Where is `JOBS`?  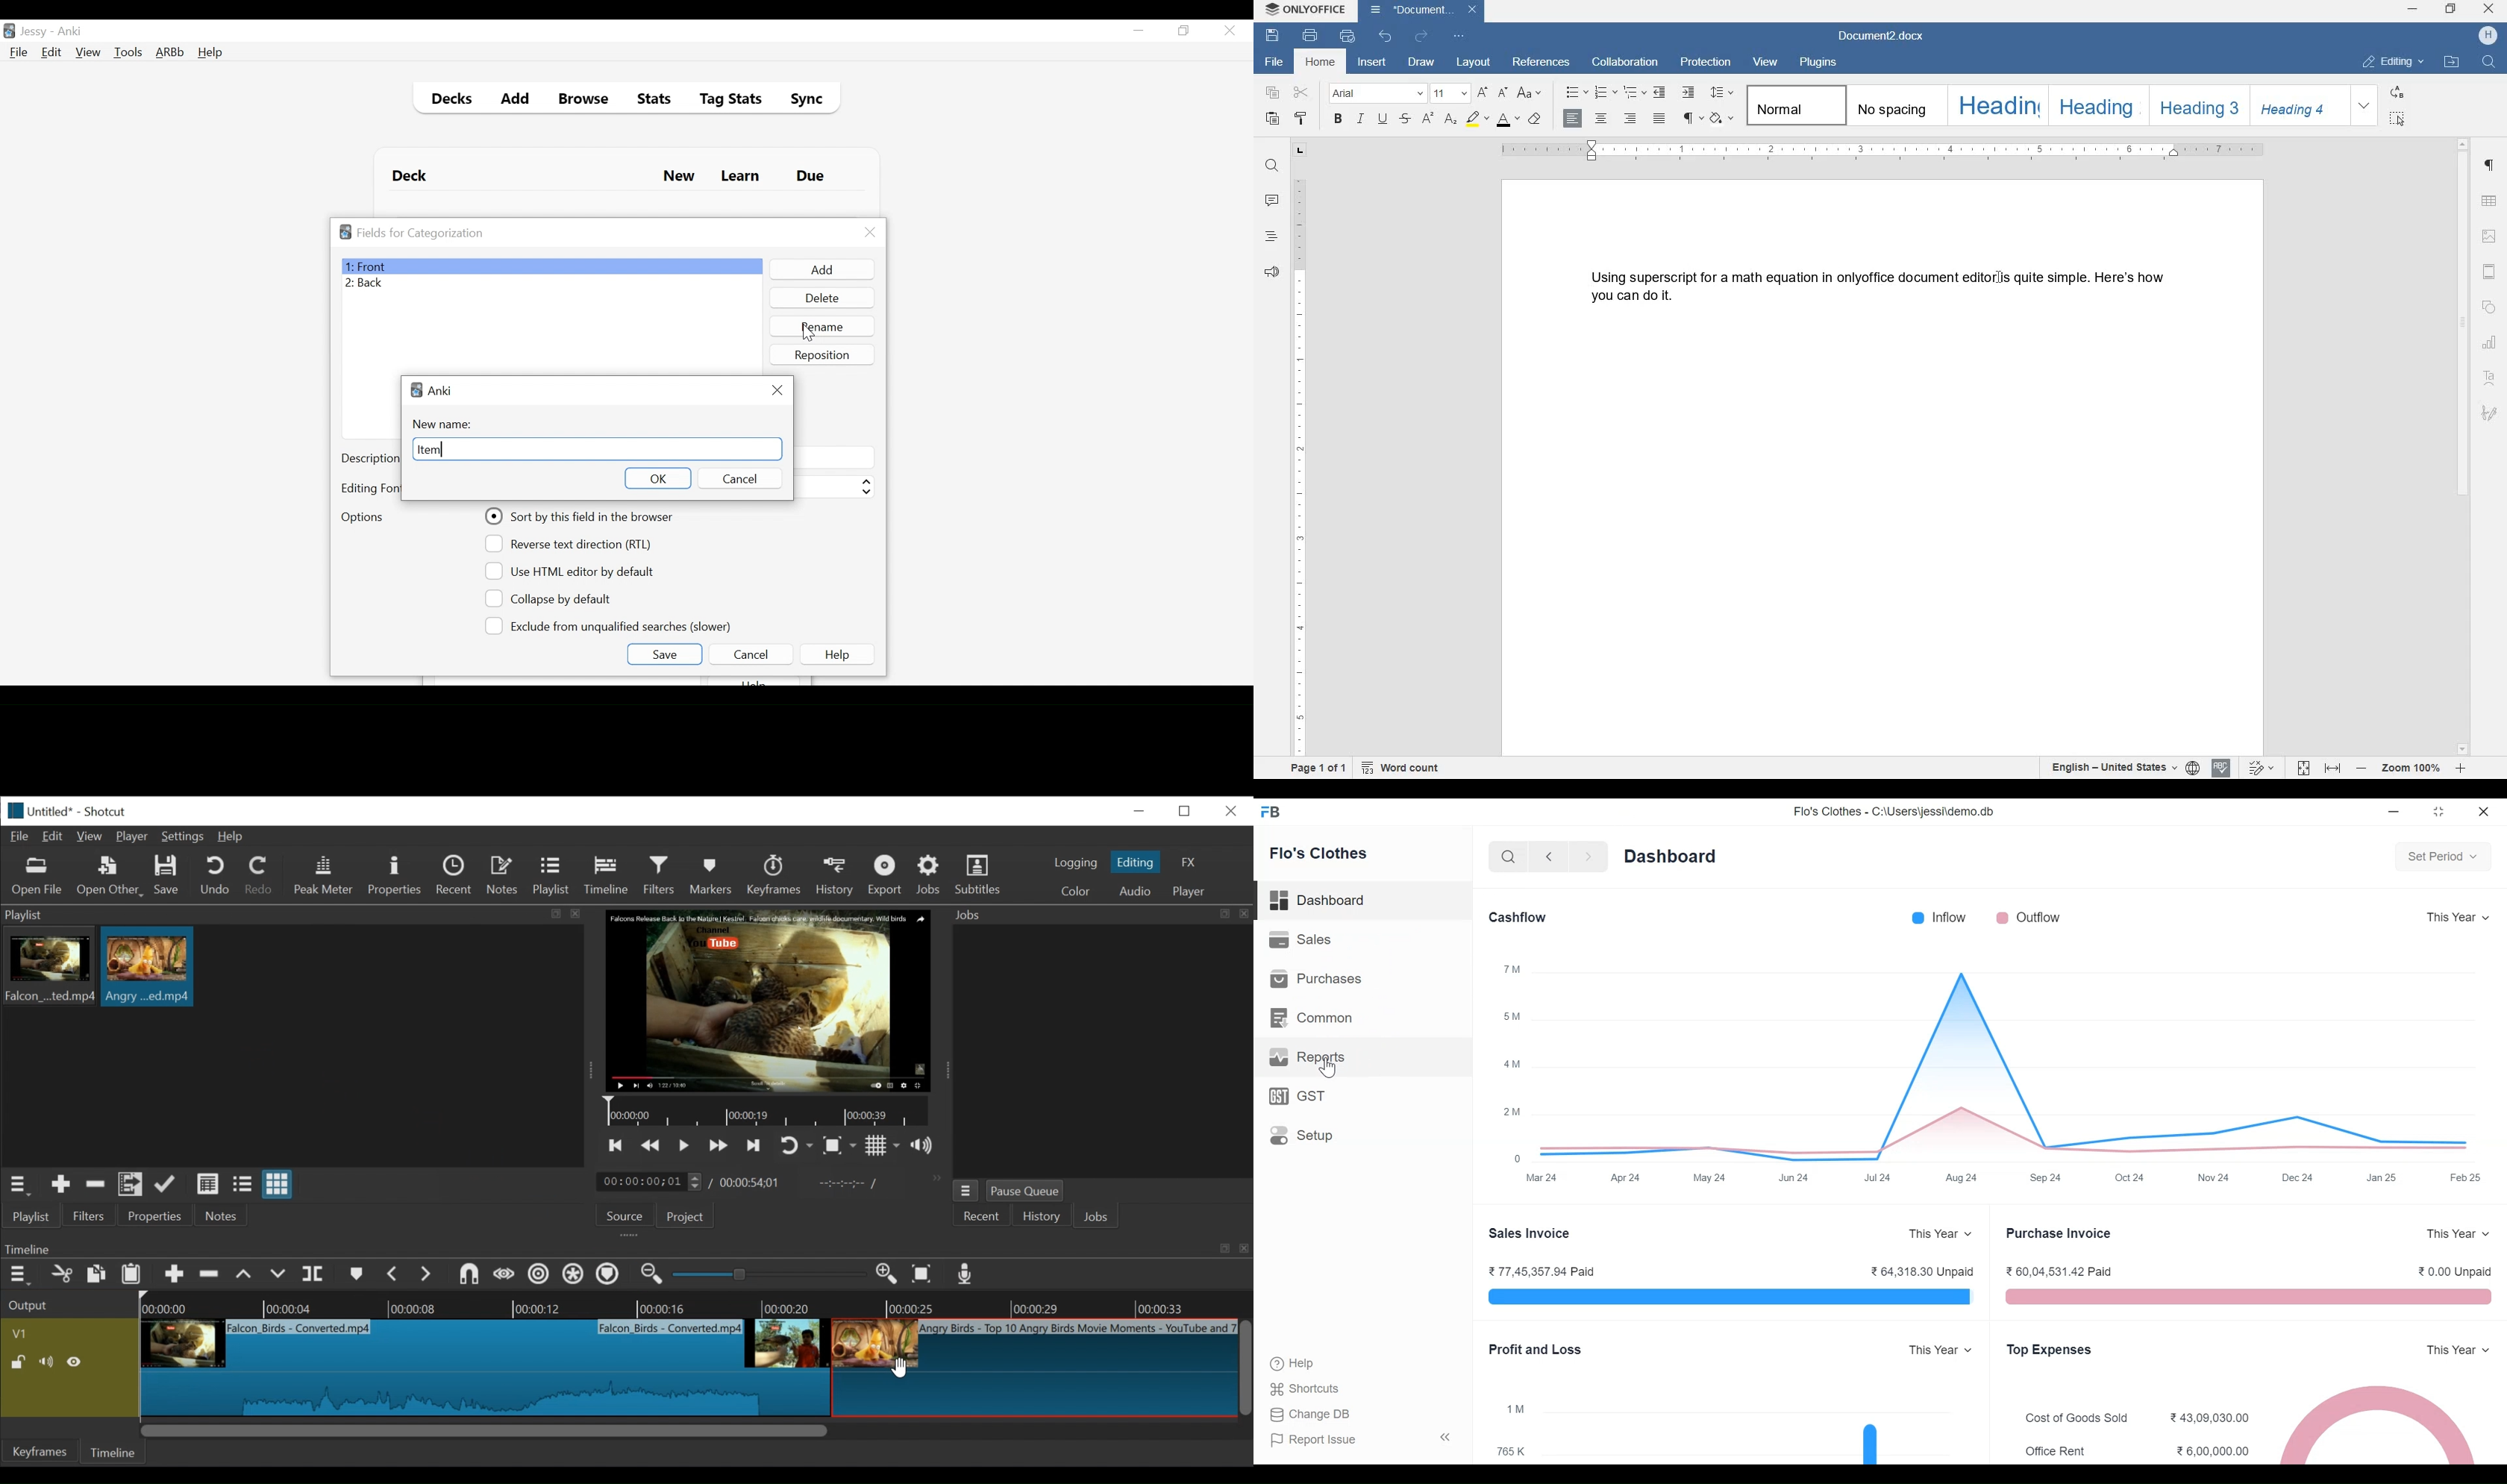
JOBS is located at coordinates (1097, 1218).